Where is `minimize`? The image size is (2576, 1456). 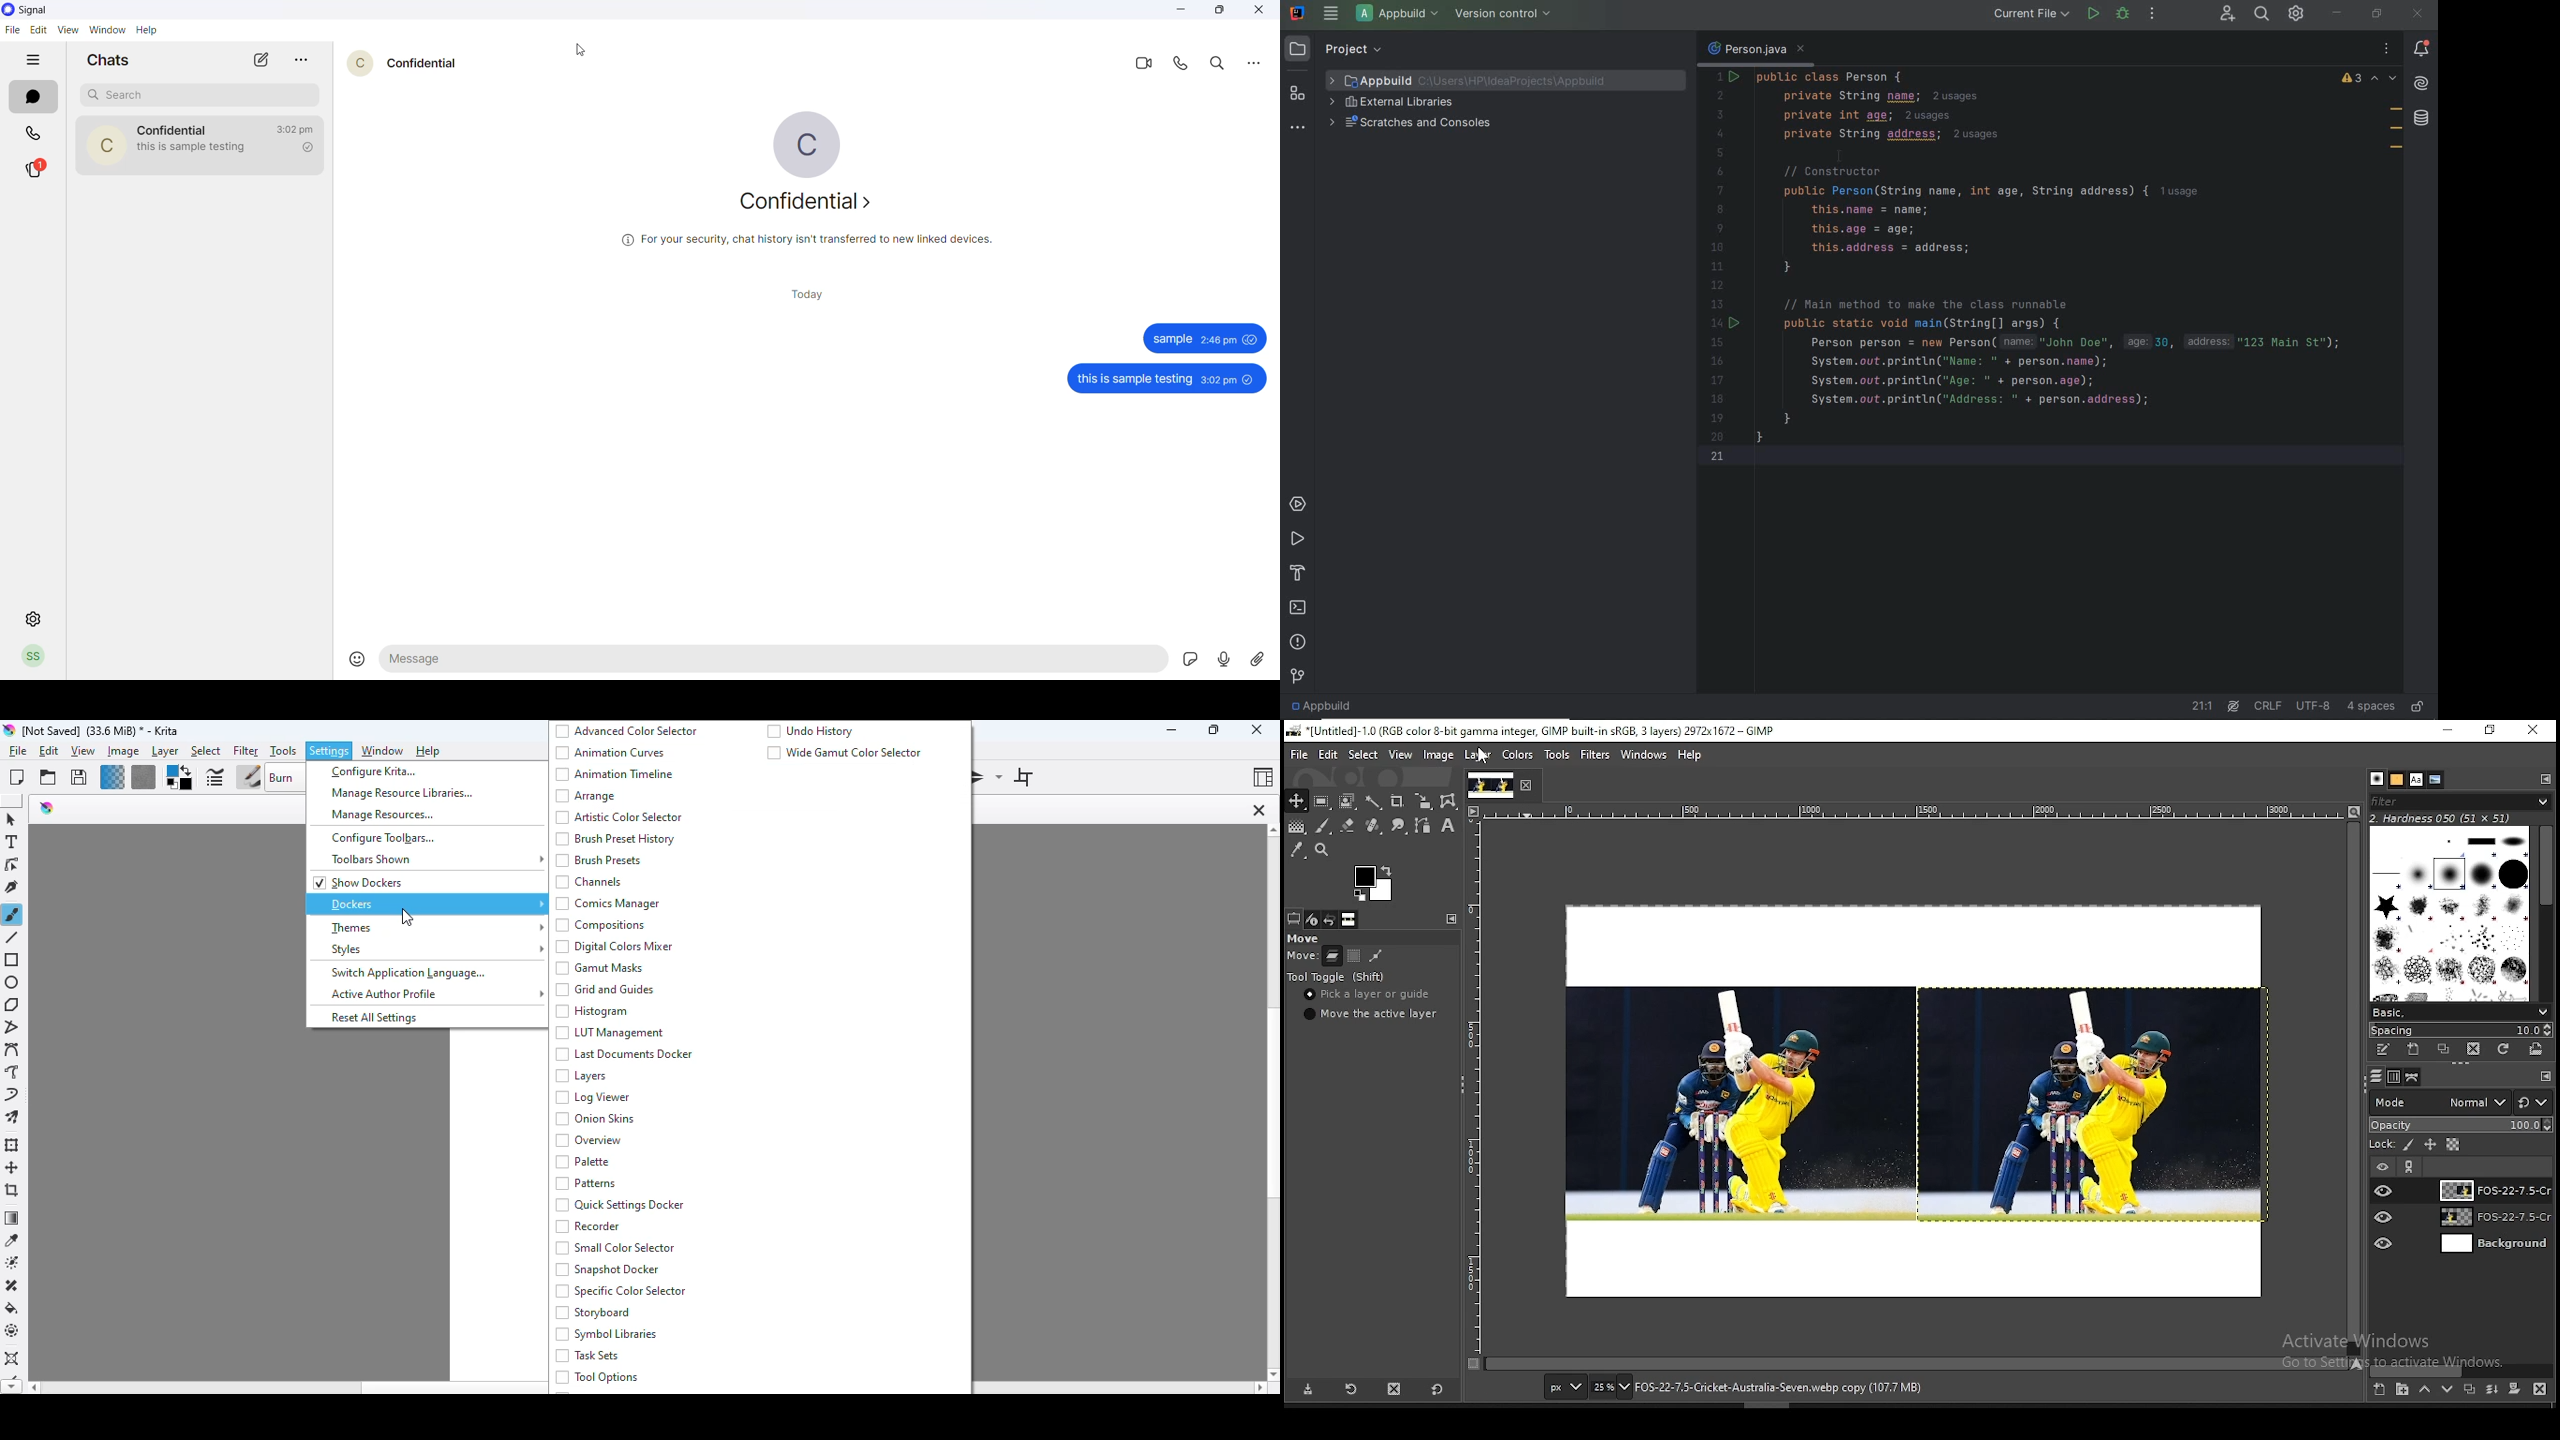 minimize is located at coordinates (1171, 729).